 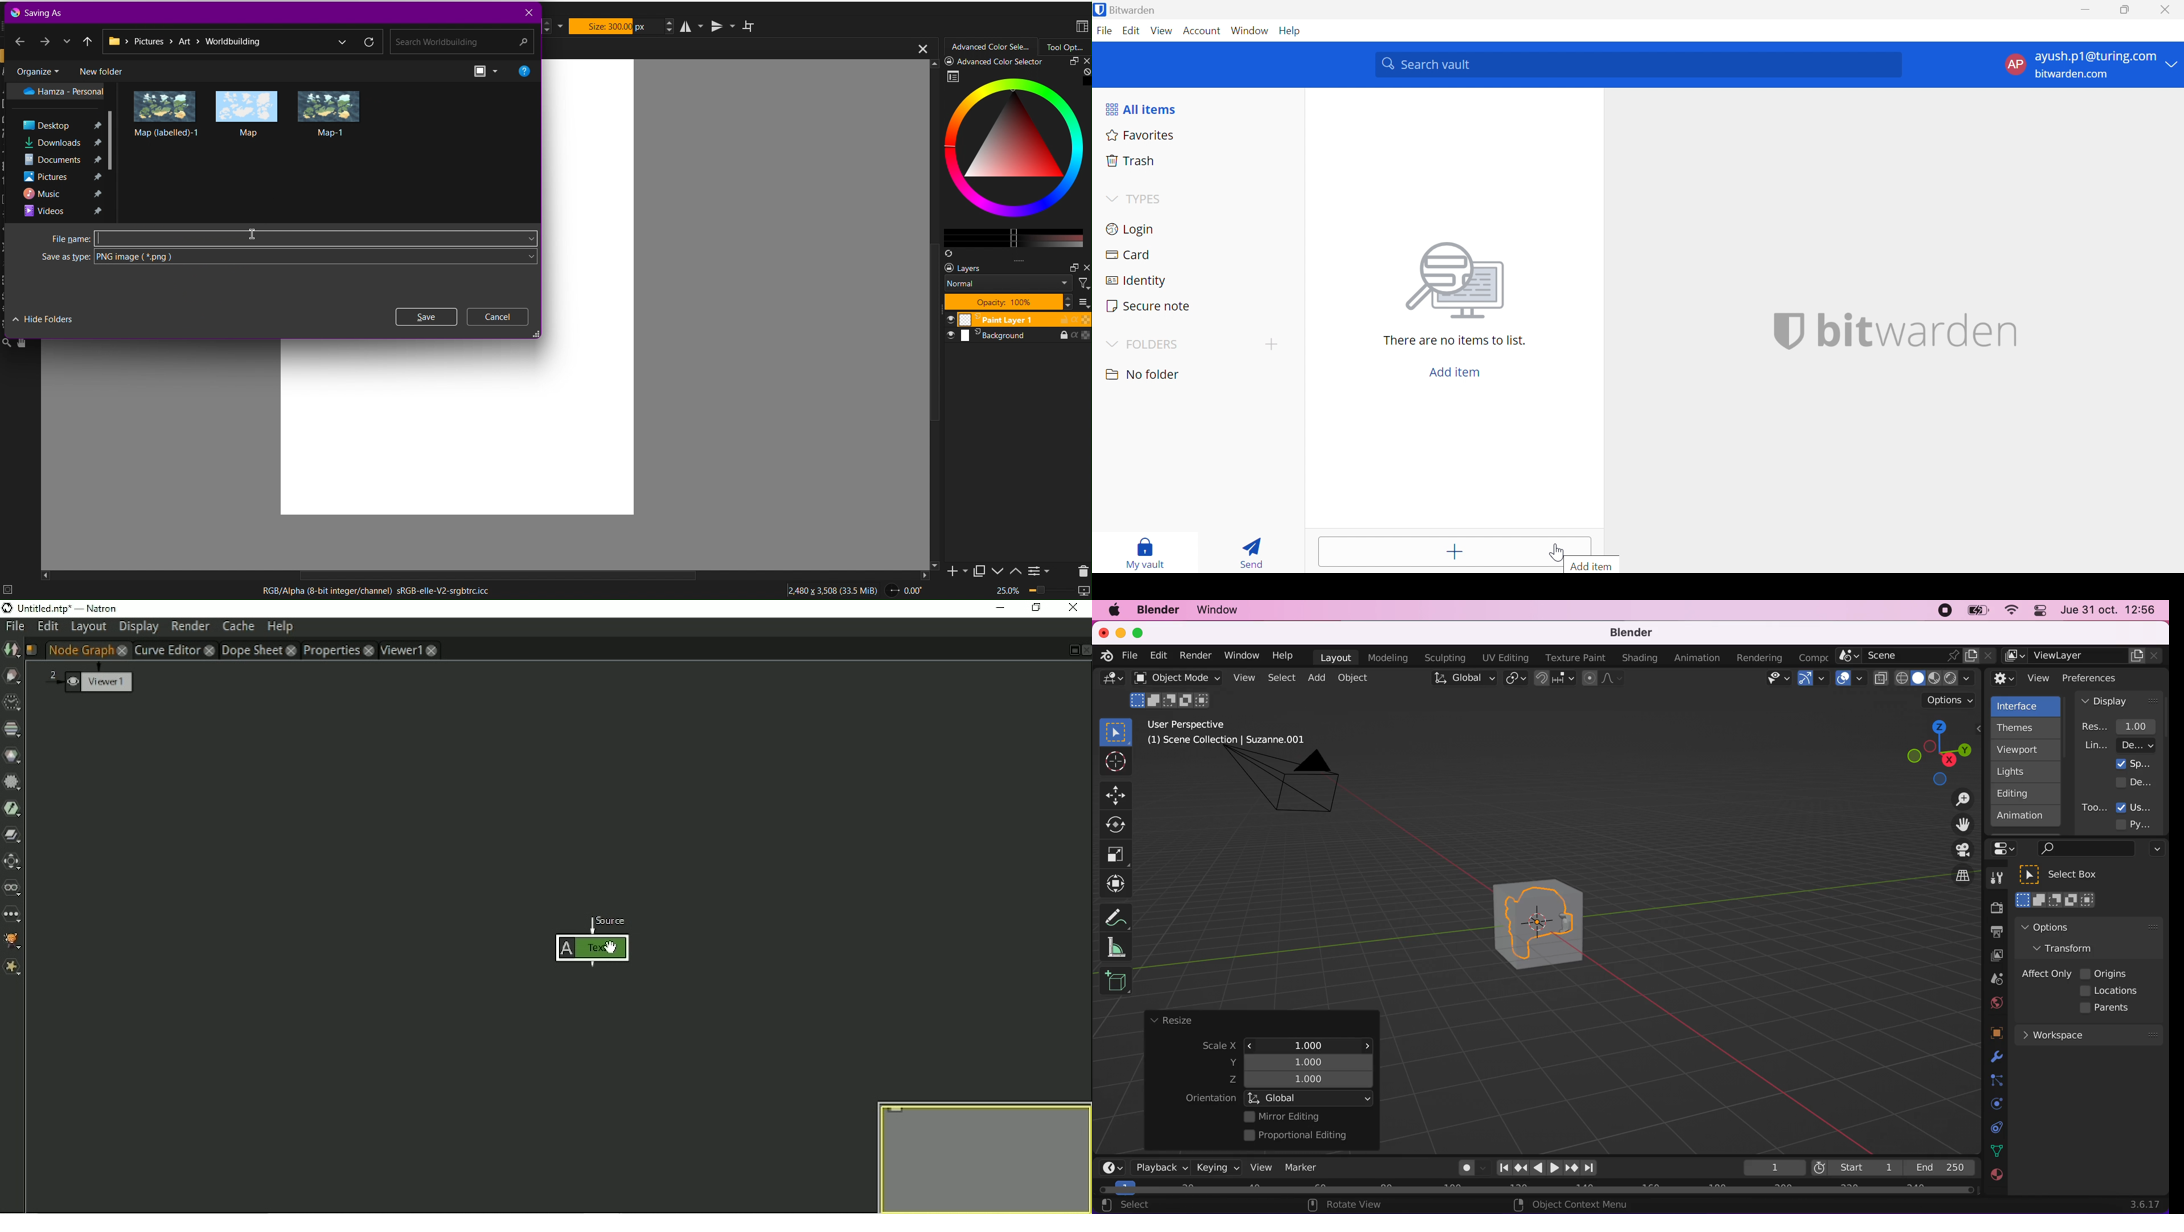 I want to click on viewport, so click(x=2028, y=749).